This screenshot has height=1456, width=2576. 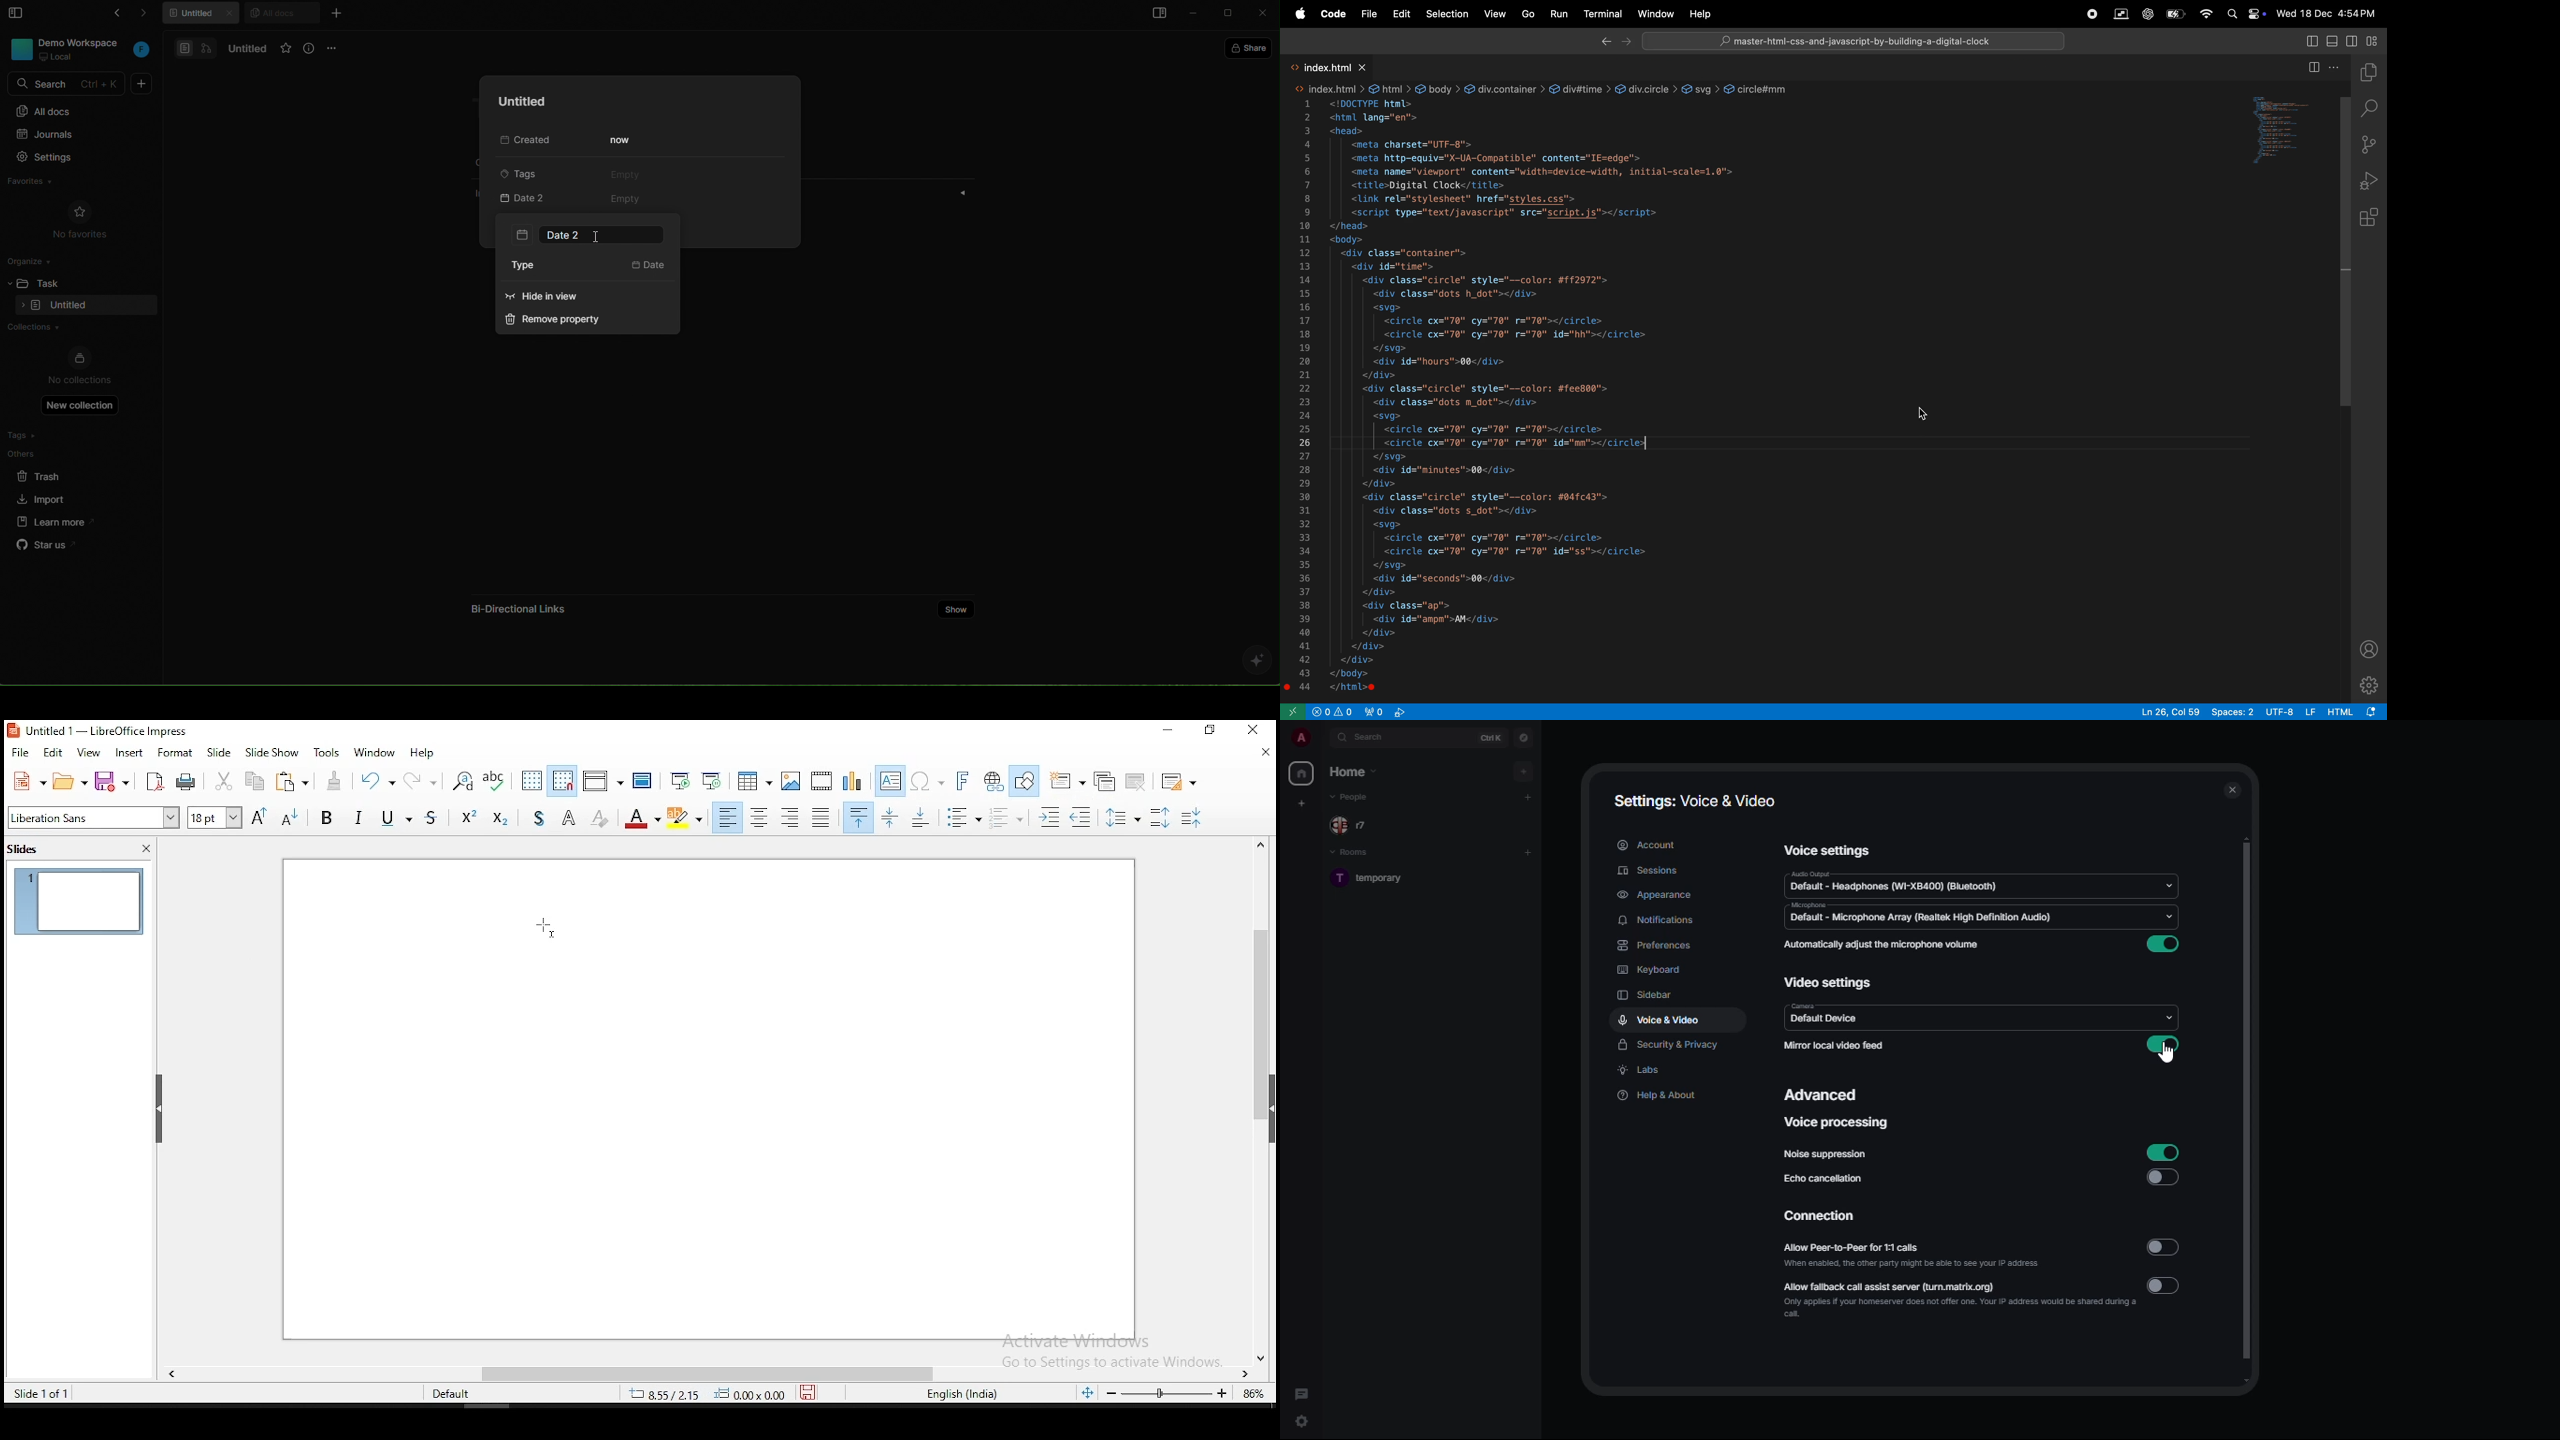 I want to click on keyboard, so click(x=1647, y=971).